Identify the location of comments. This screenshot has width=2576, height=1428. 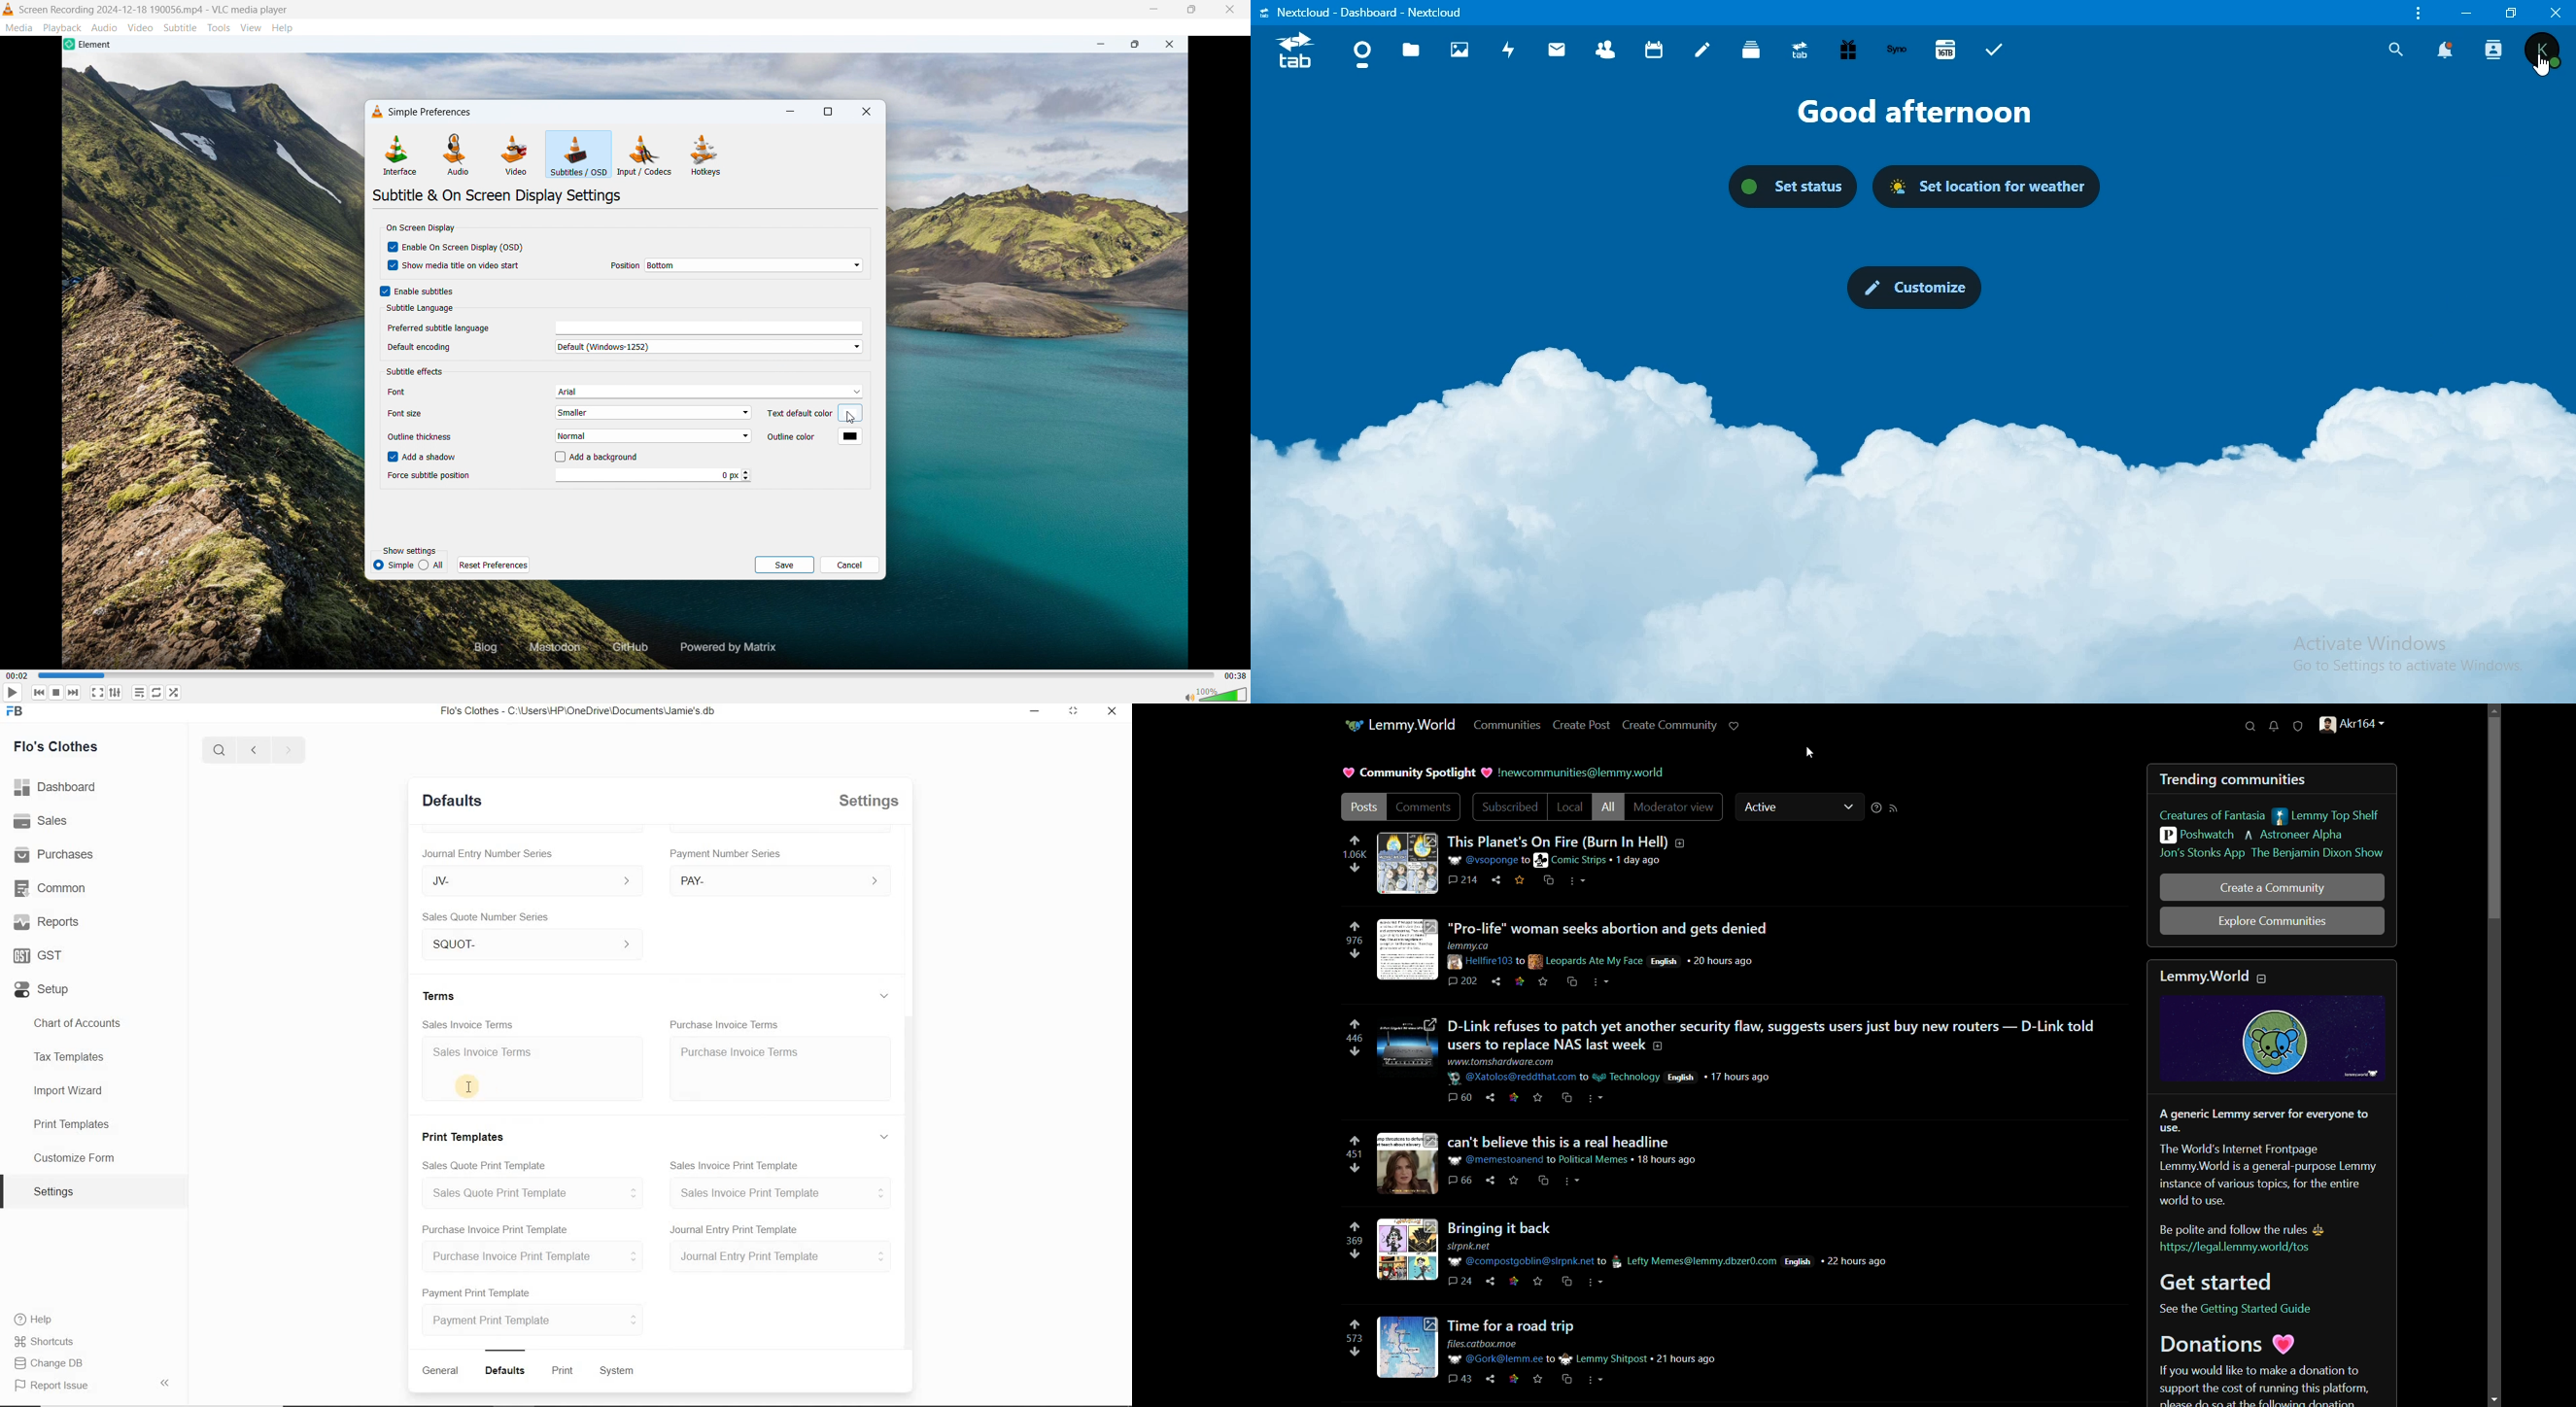
(1423, 806).